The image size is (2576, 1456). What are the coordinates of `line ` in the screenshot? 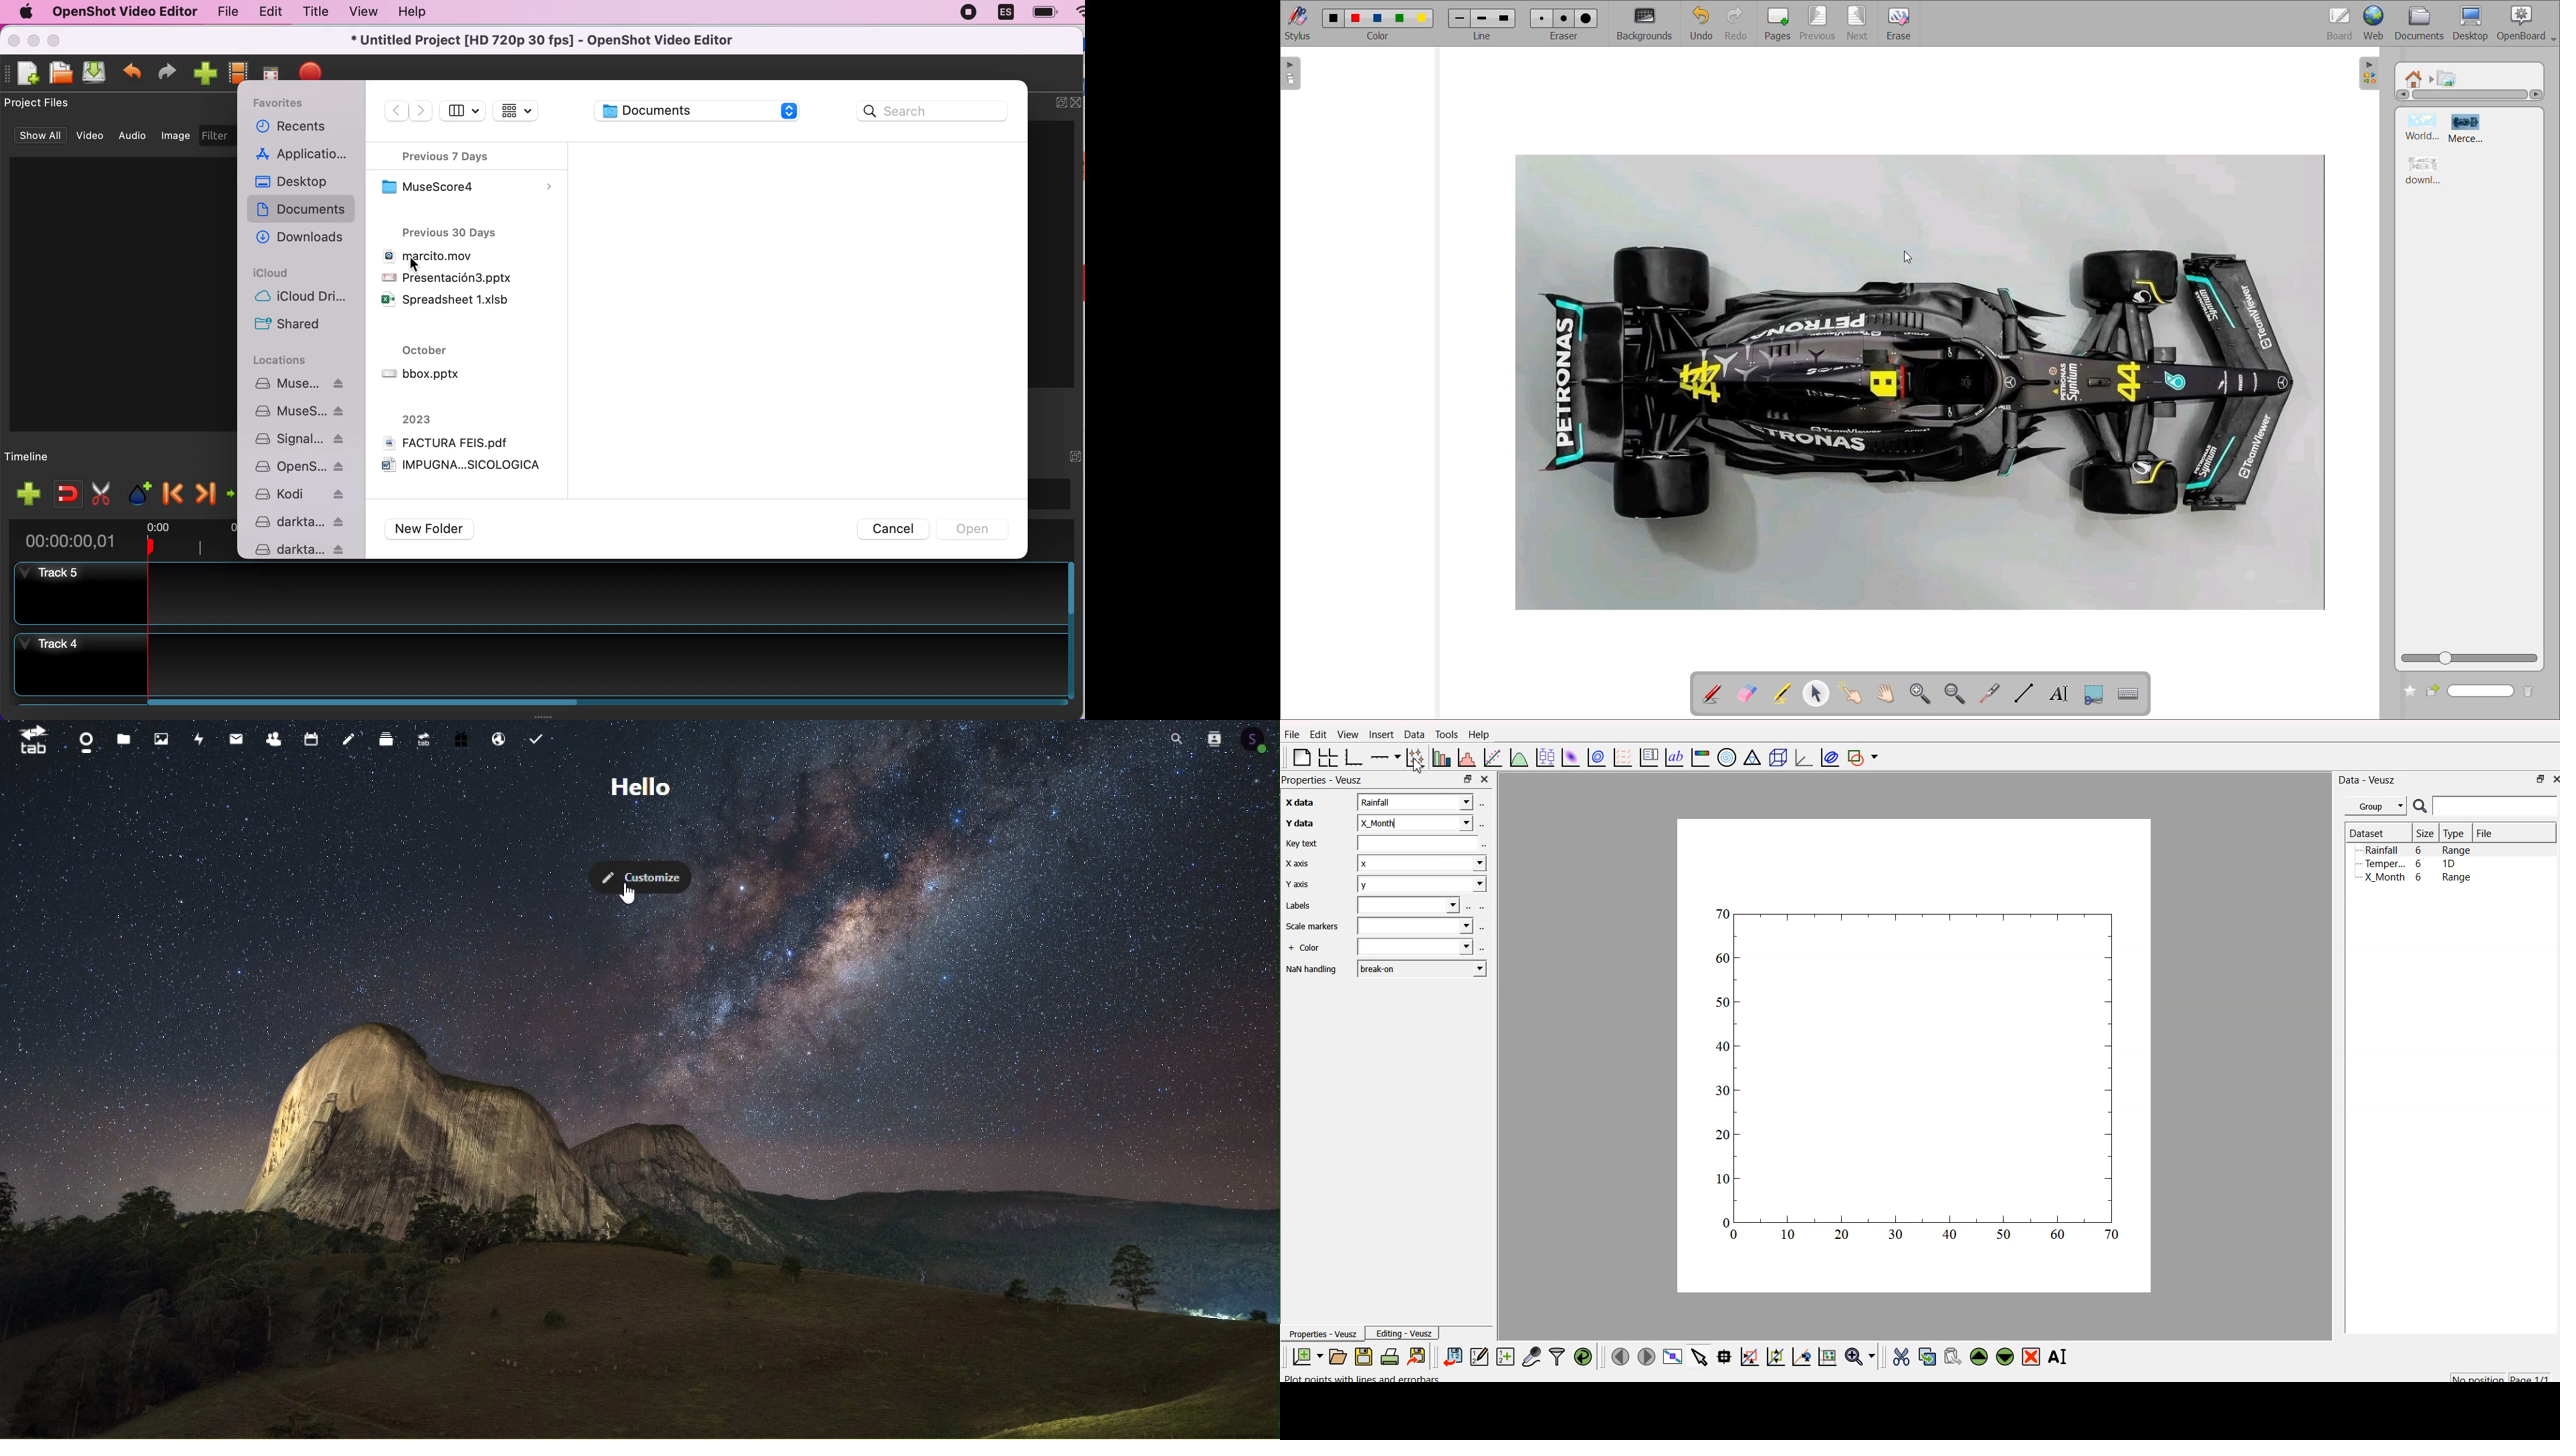 It's located at (1483, 42).